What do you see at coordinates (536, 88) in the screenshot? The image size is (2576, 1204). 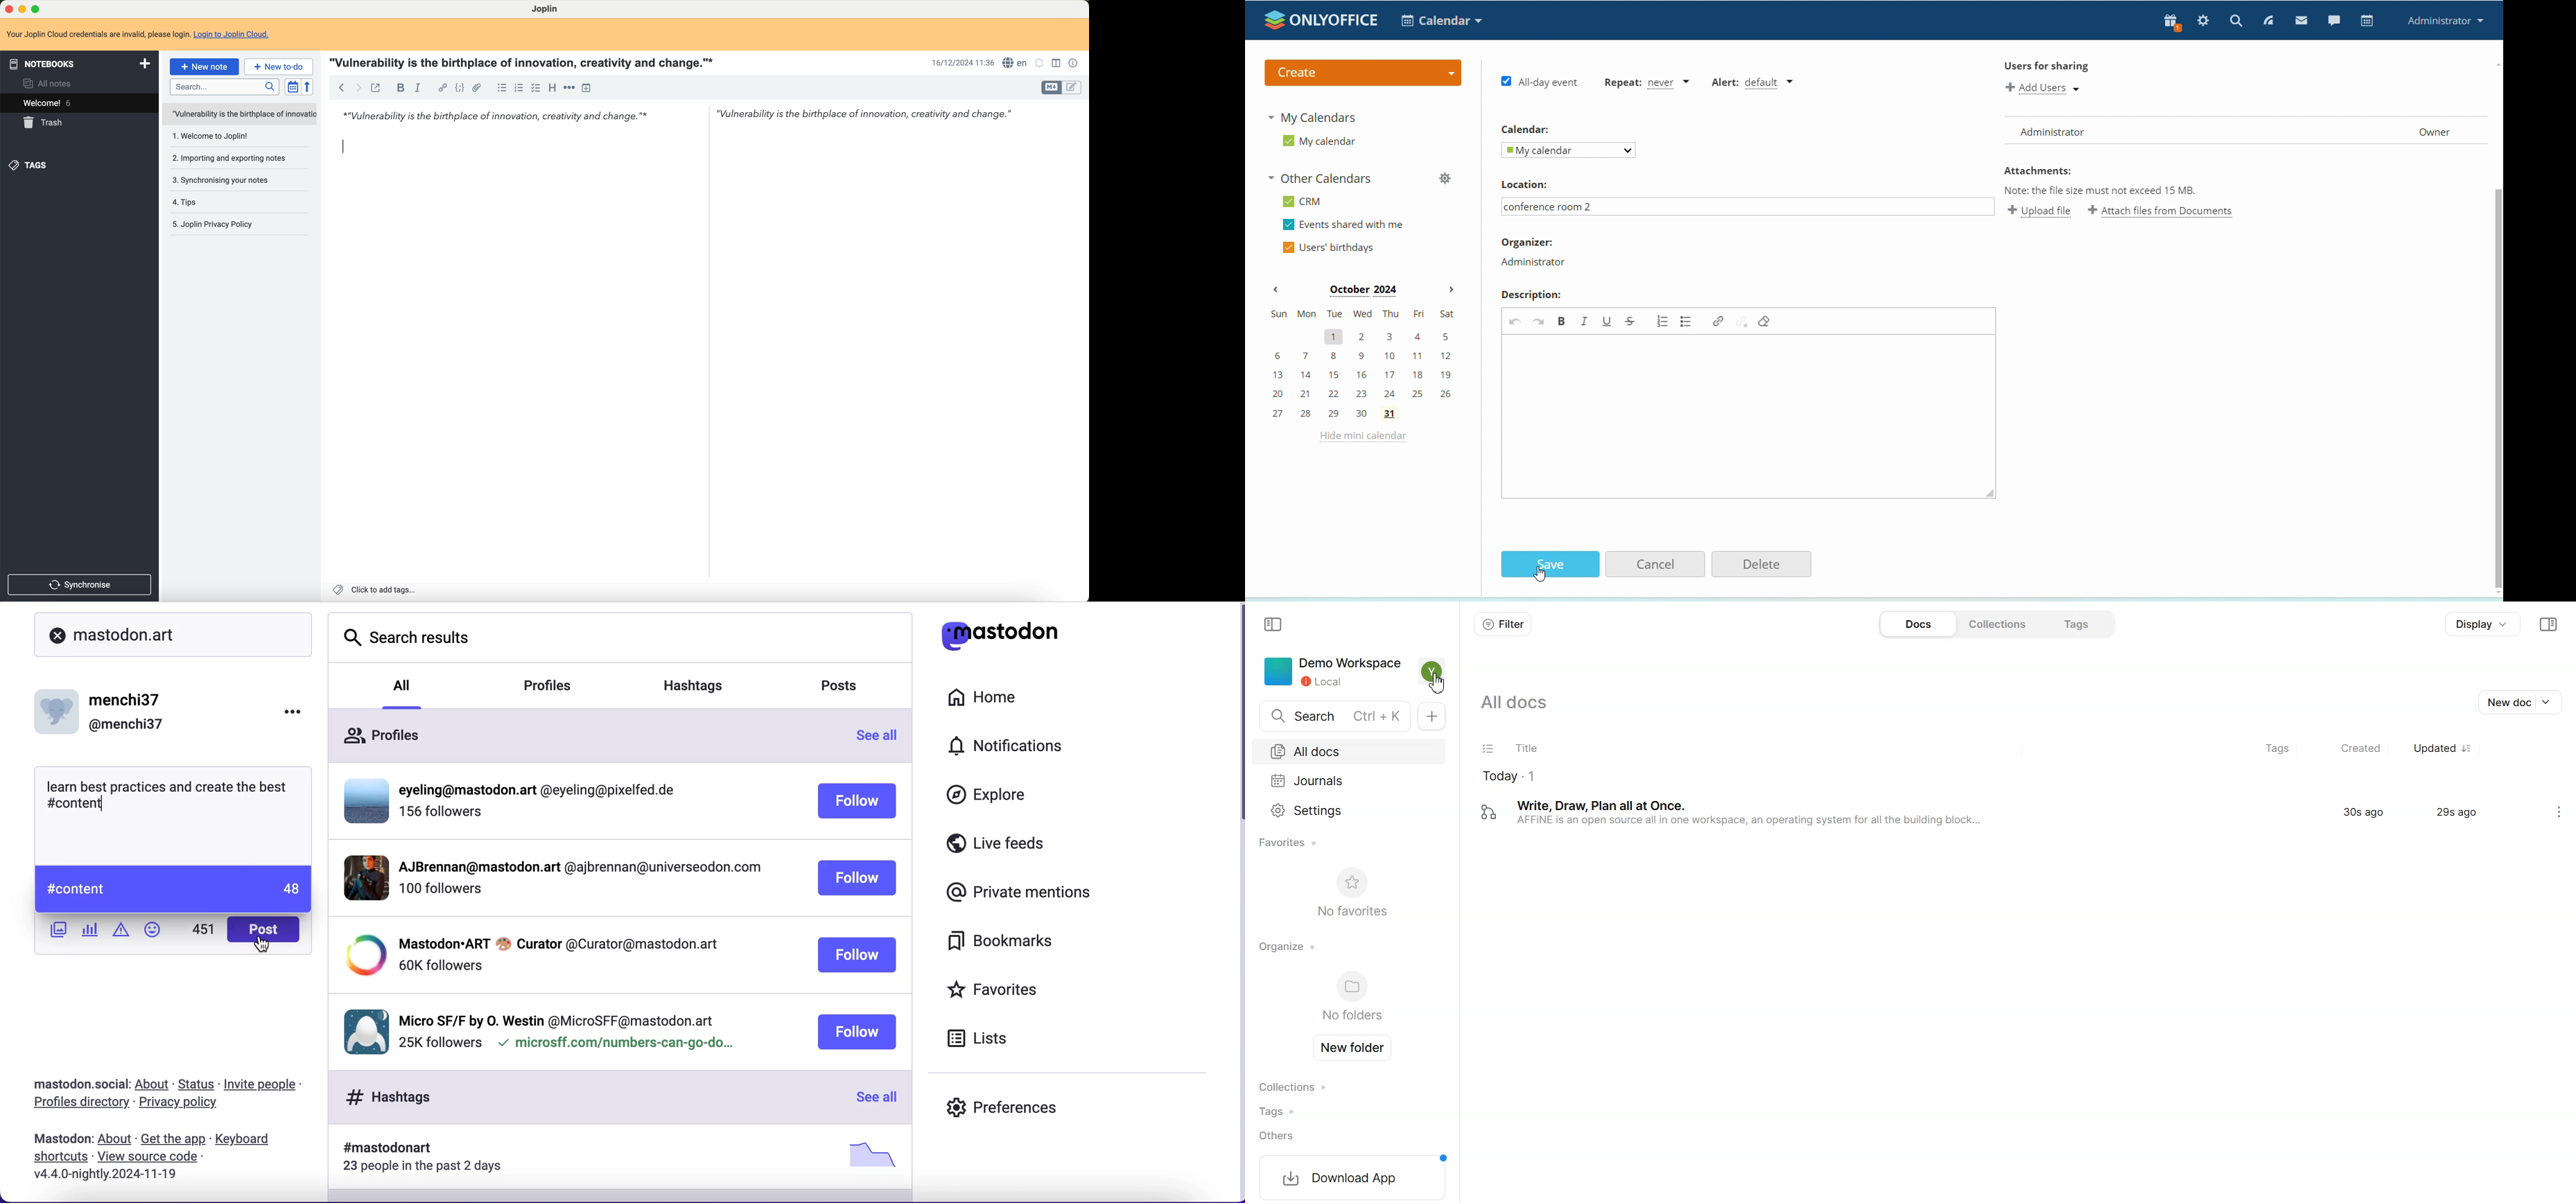 I see `checkbox` at bounding box center [536, 88].